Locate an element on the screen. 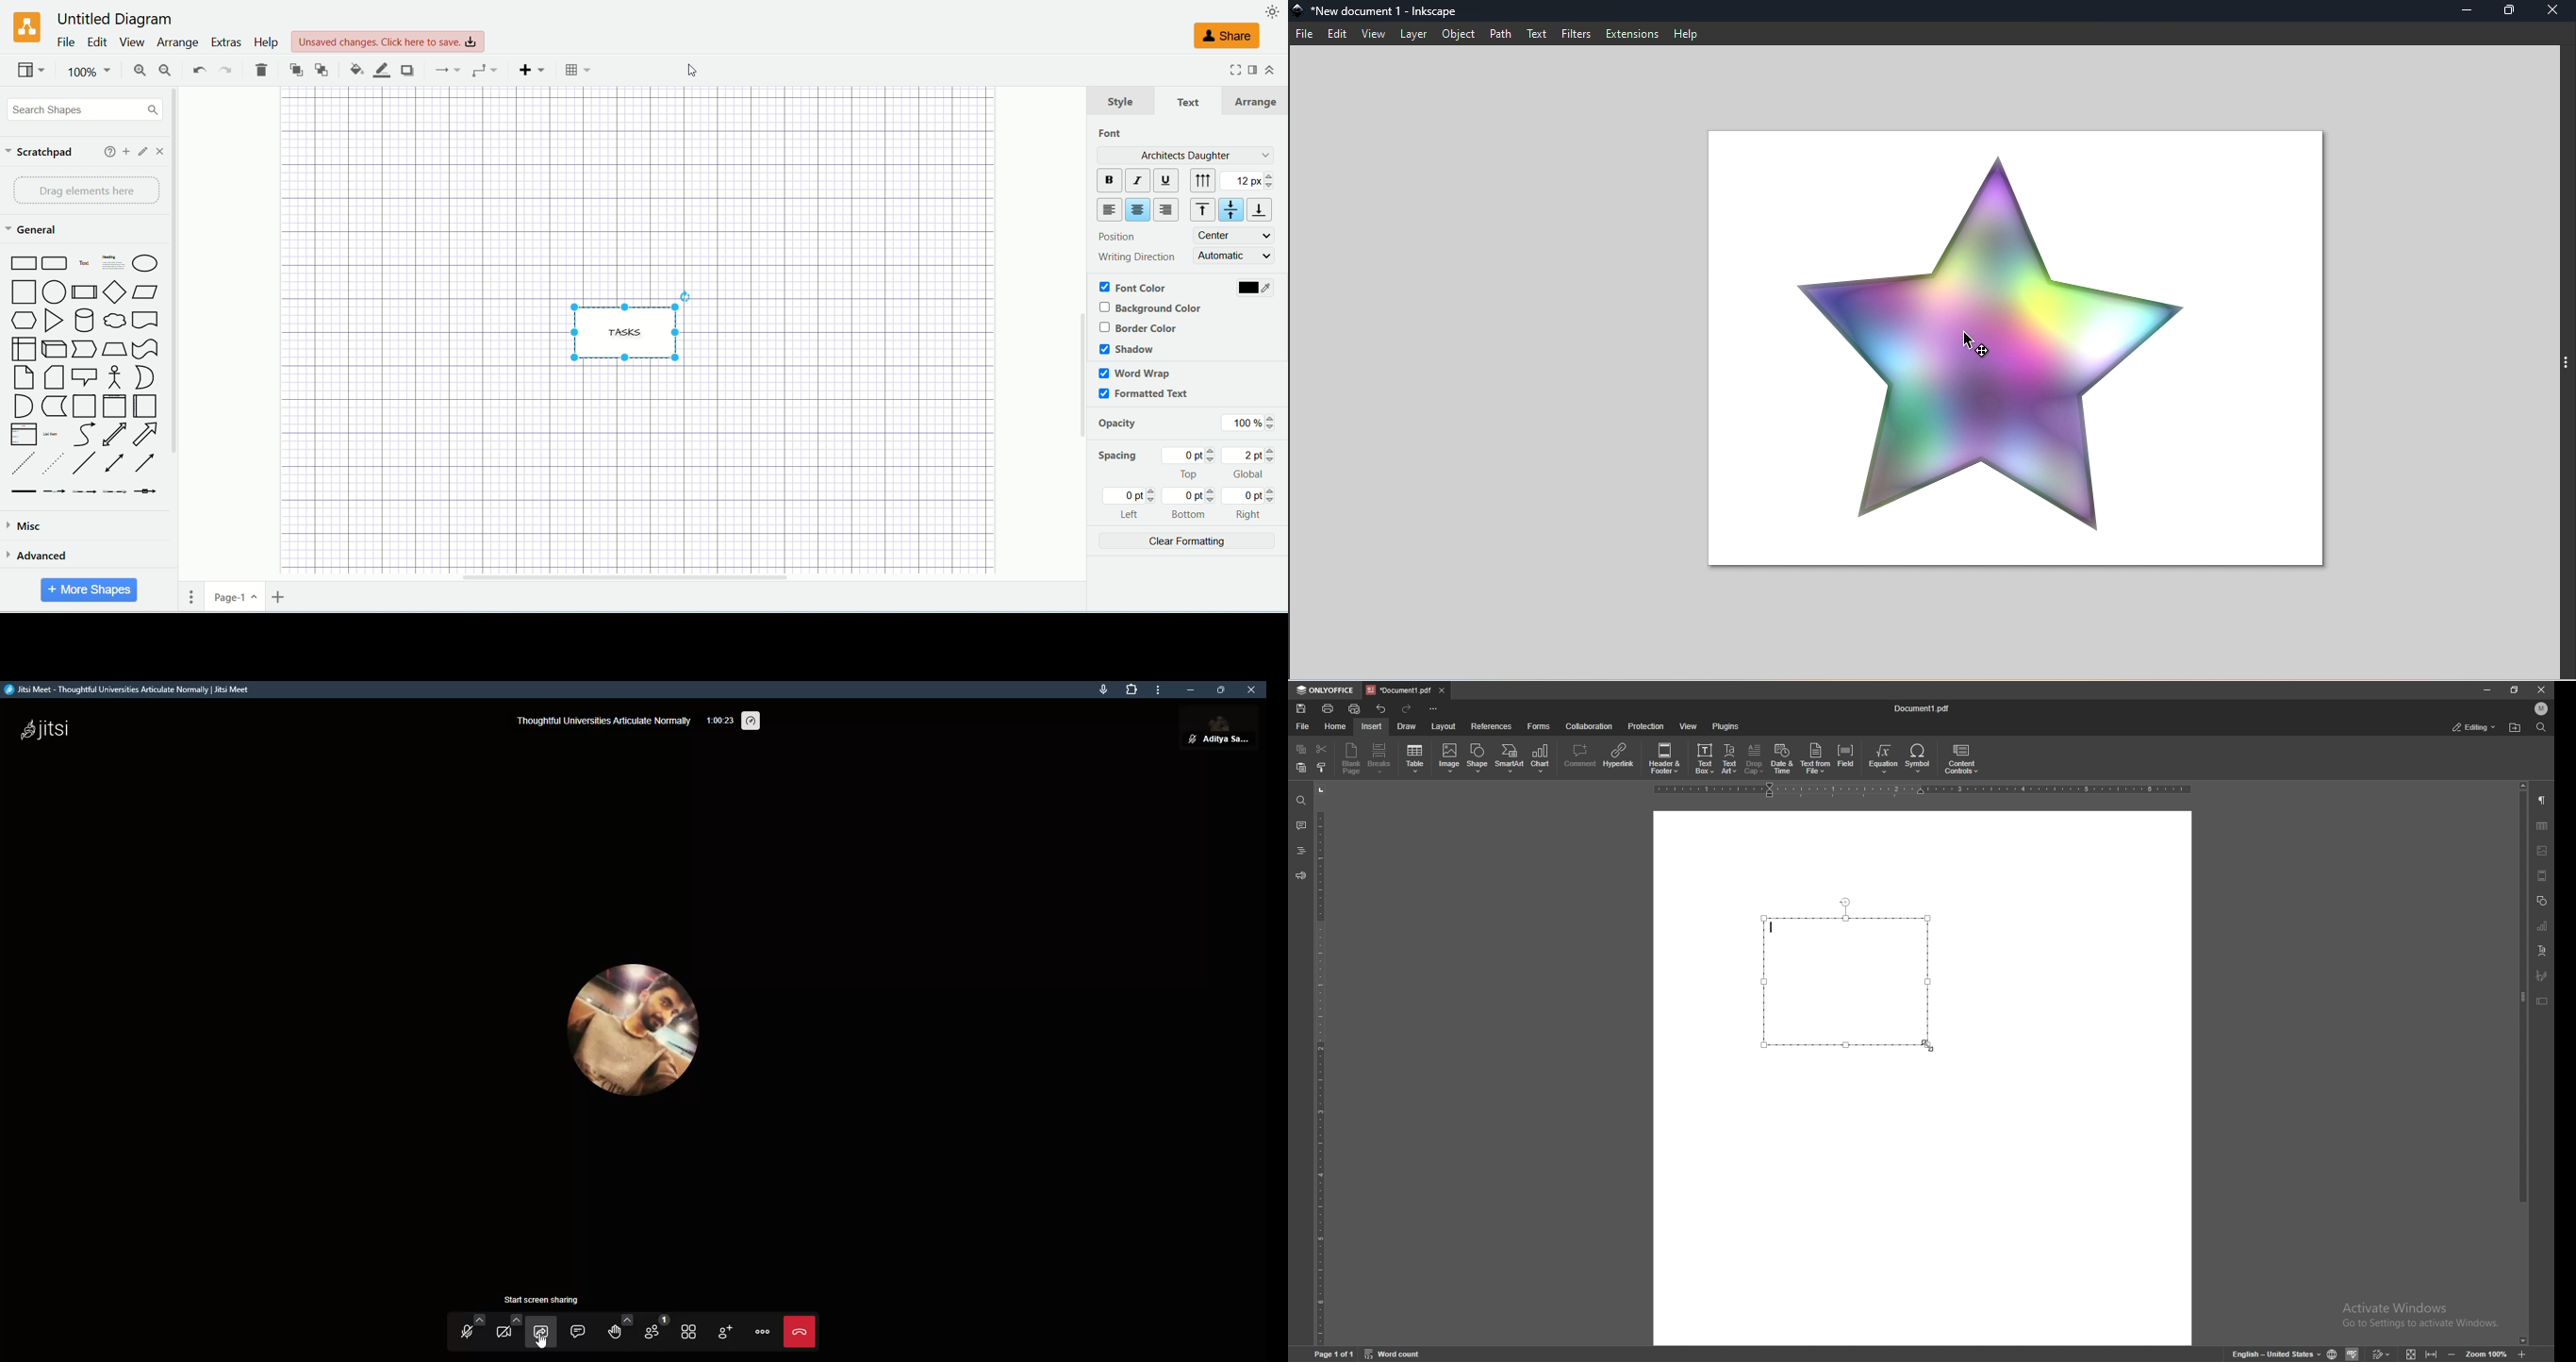 This screenshot has width=2576, height=1372. draw is located at coordinates (1407, 727).